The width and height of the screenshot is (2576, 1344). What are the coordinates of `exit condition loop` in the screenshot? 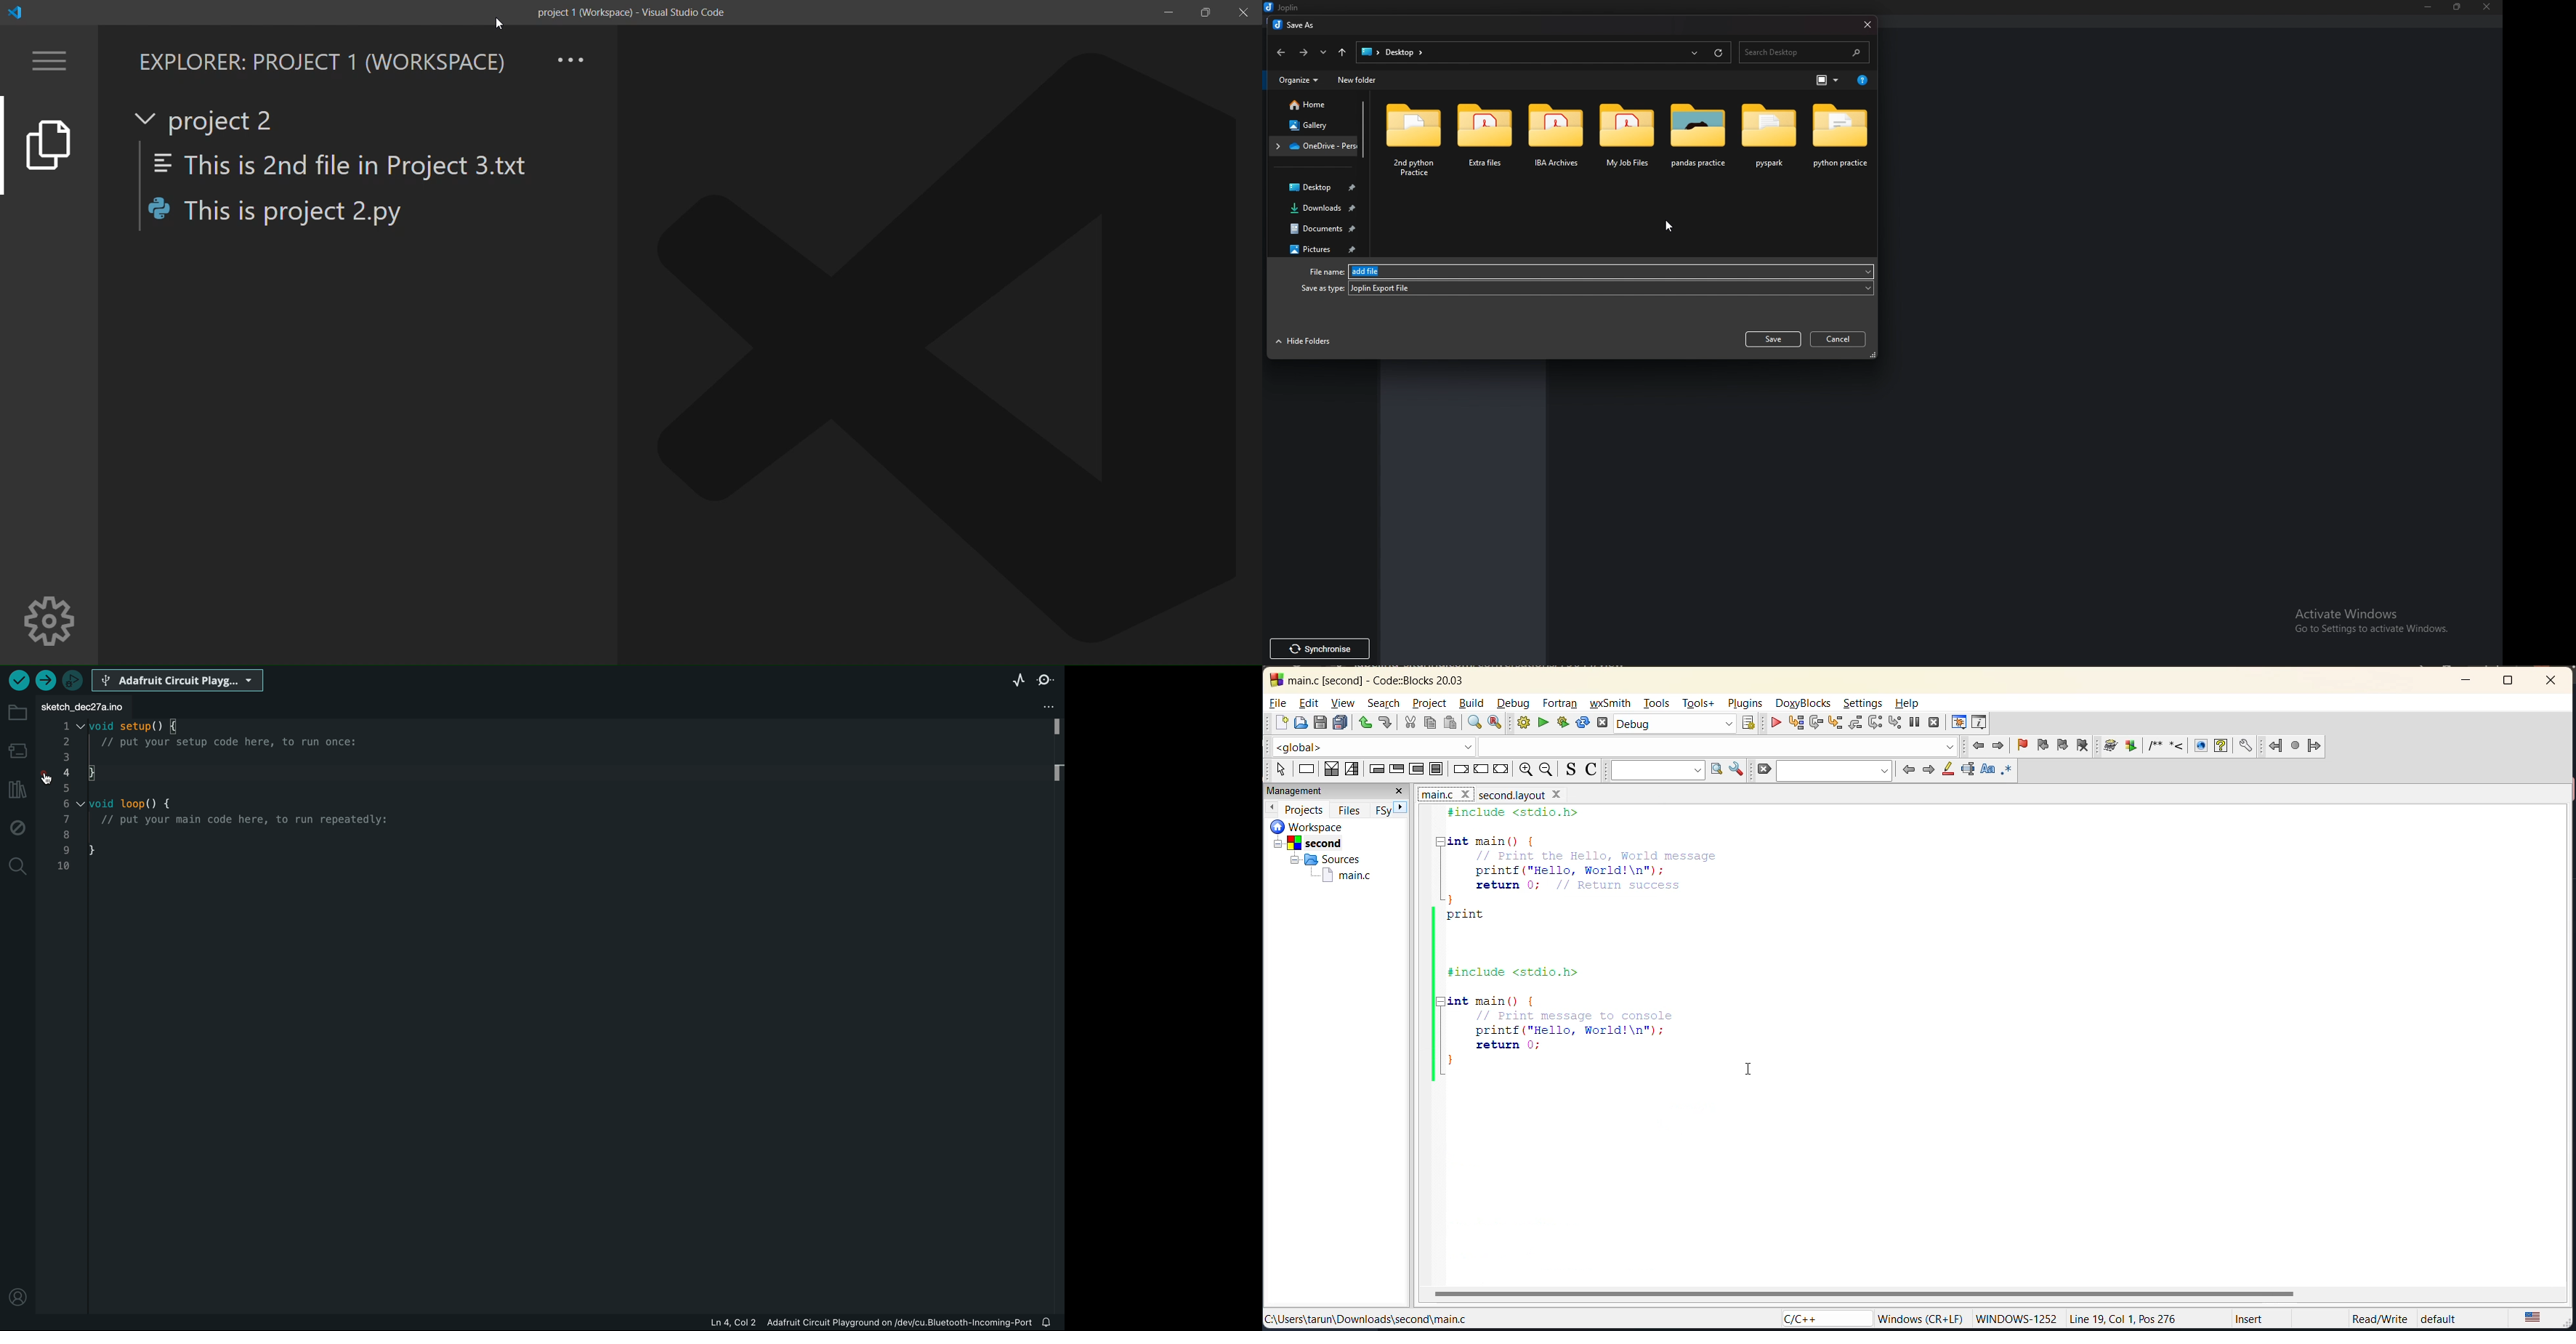 It's located at (1395, 769).